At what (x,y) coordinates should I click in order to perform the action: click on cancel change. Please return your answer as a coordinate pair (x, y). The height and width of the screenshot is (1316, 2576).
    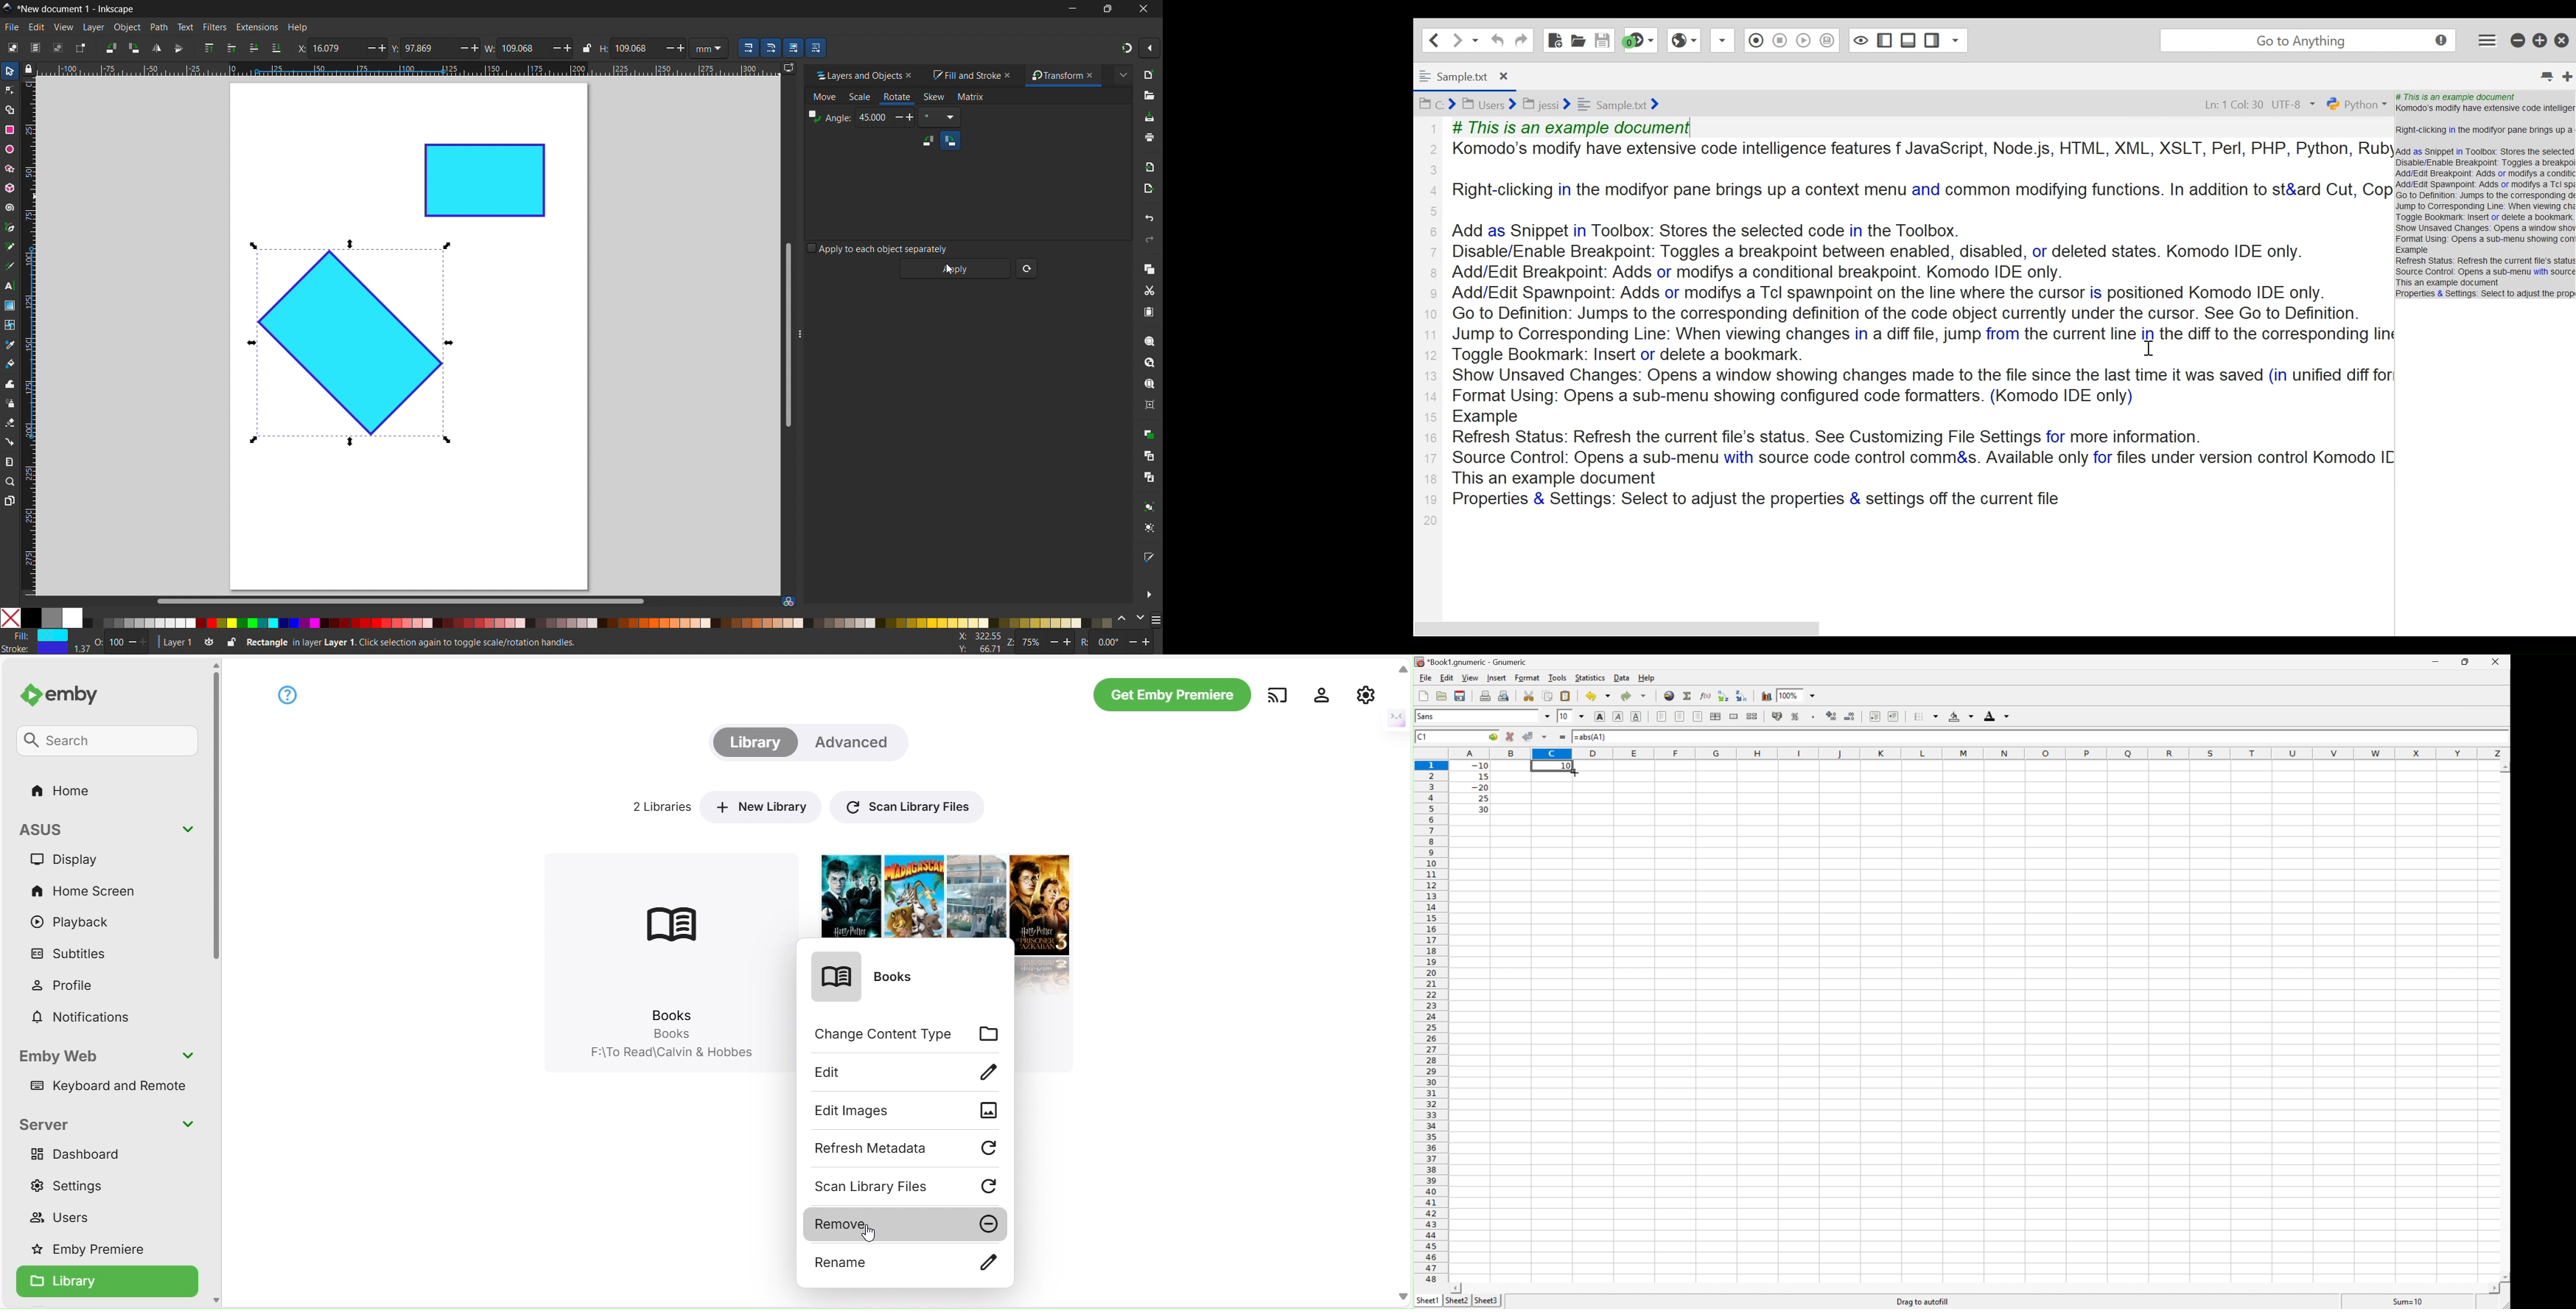
    Looking at the image, I should click on (1510, 739).